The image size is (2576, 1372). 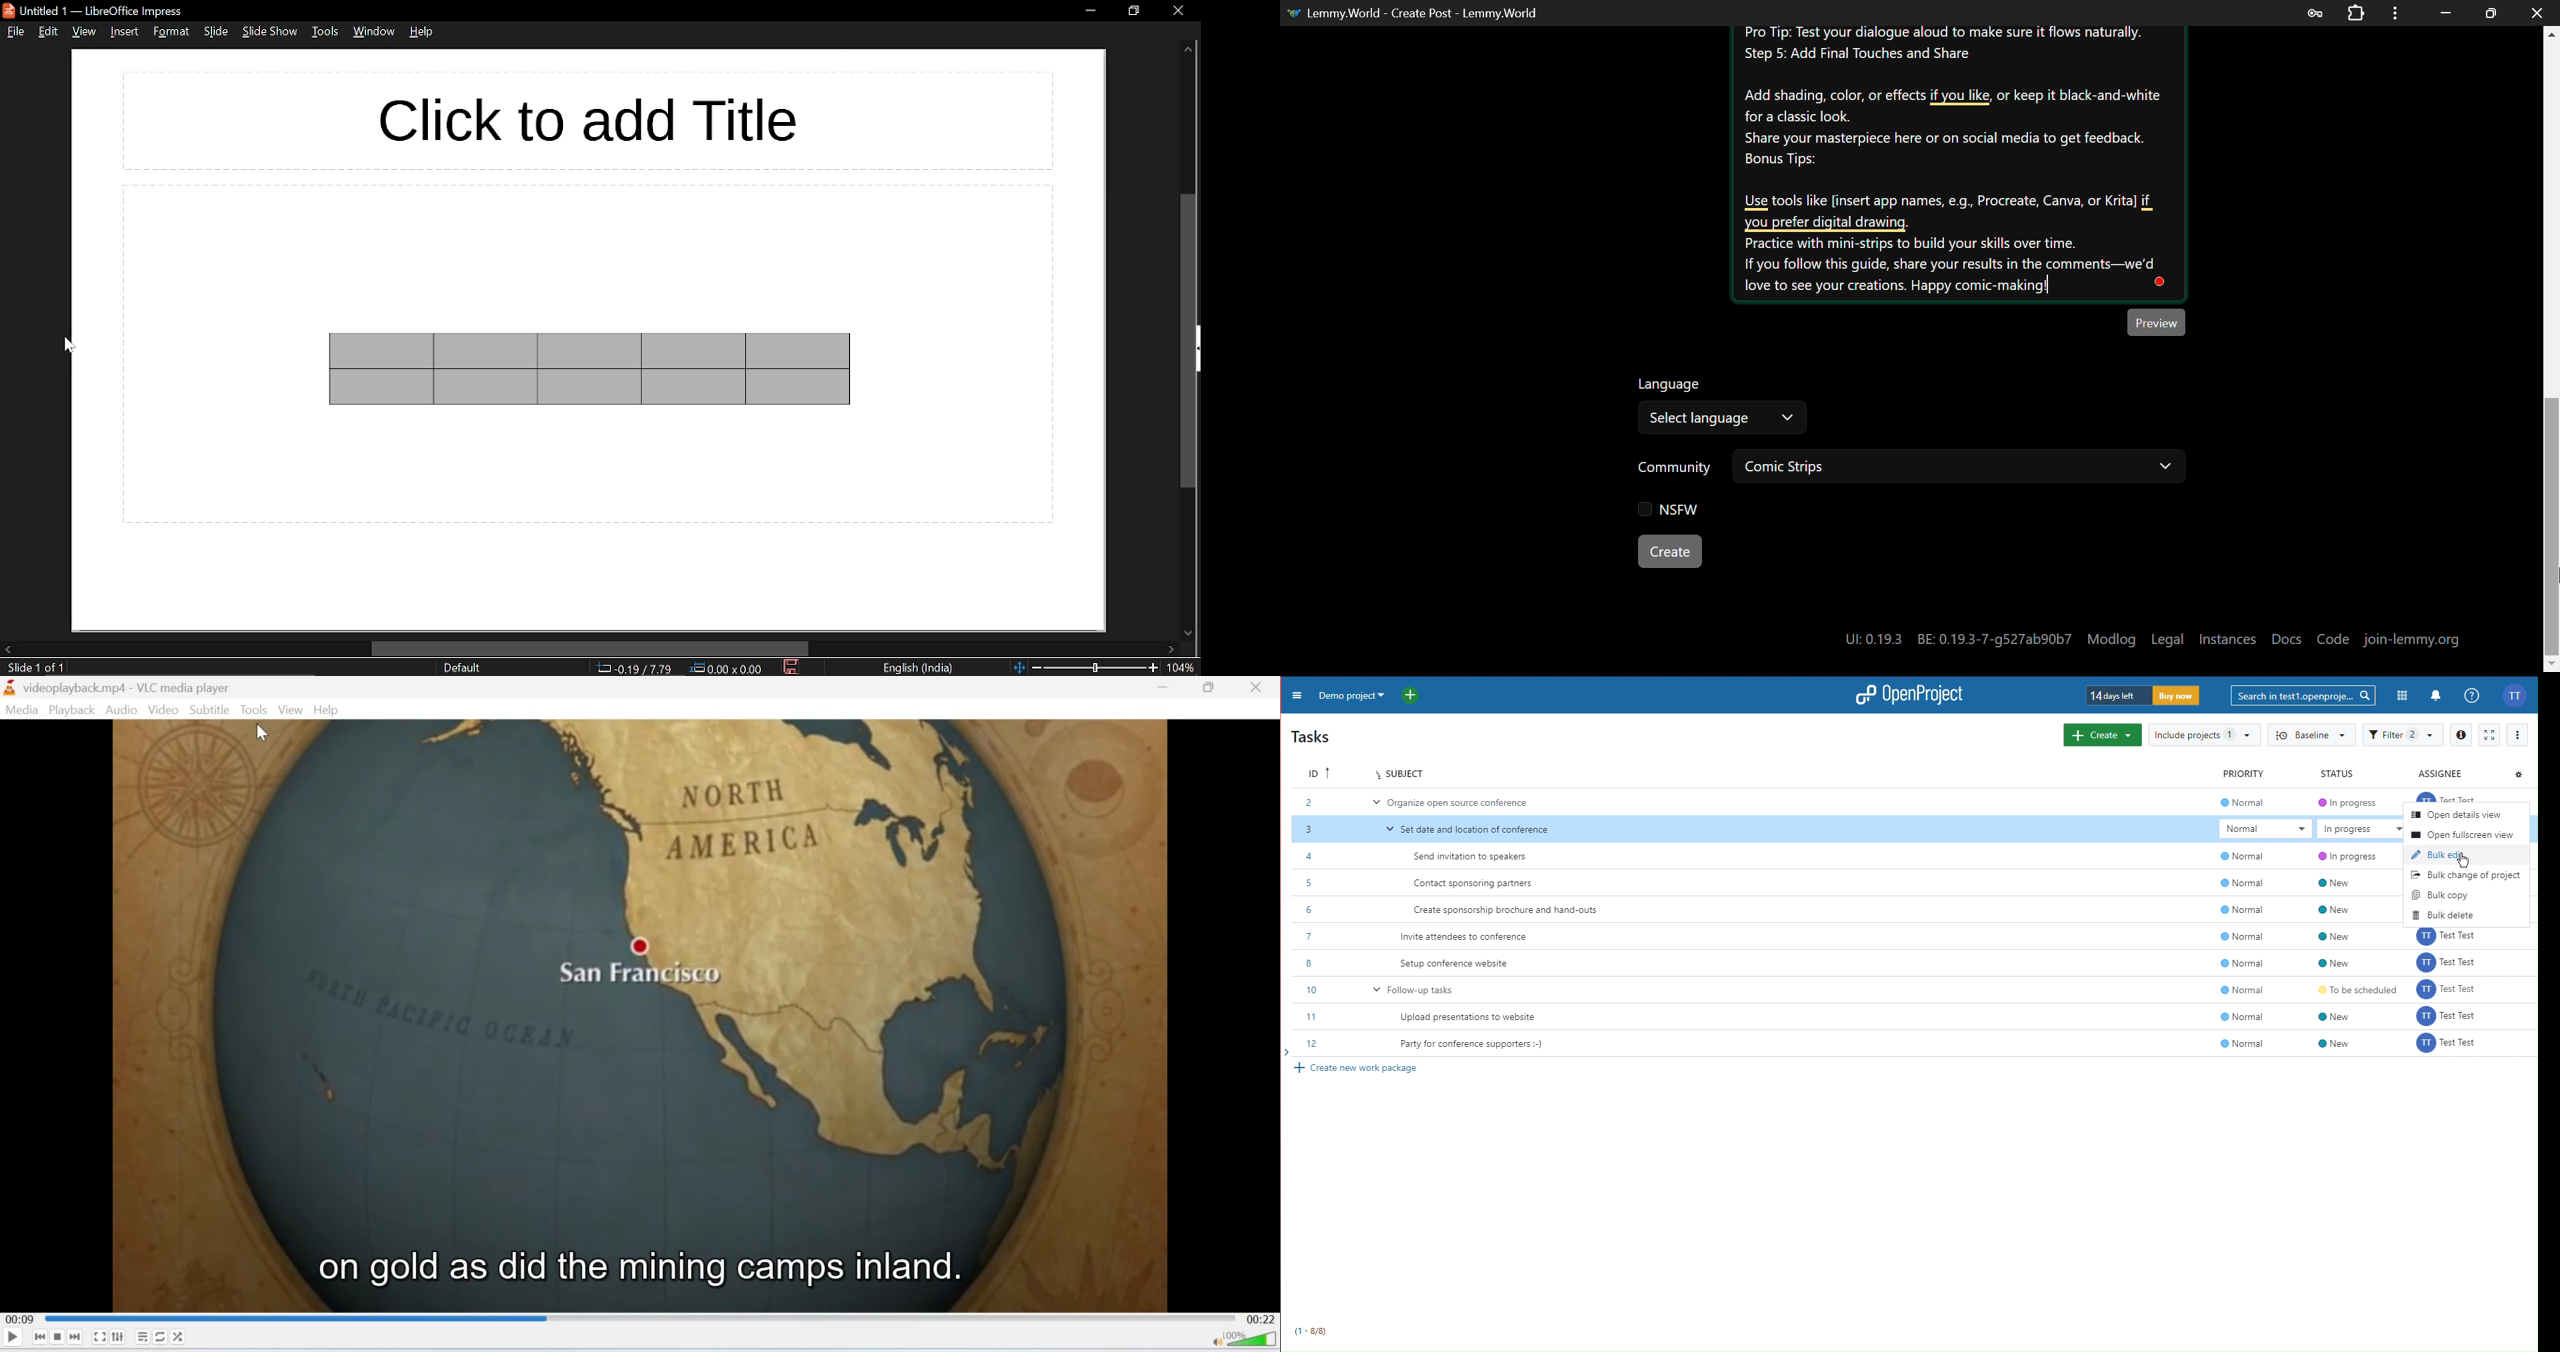 What do you see at coordinates (2455, 815) in the screenshot?
I see `Open details view` at bounding box center [2455, 815].